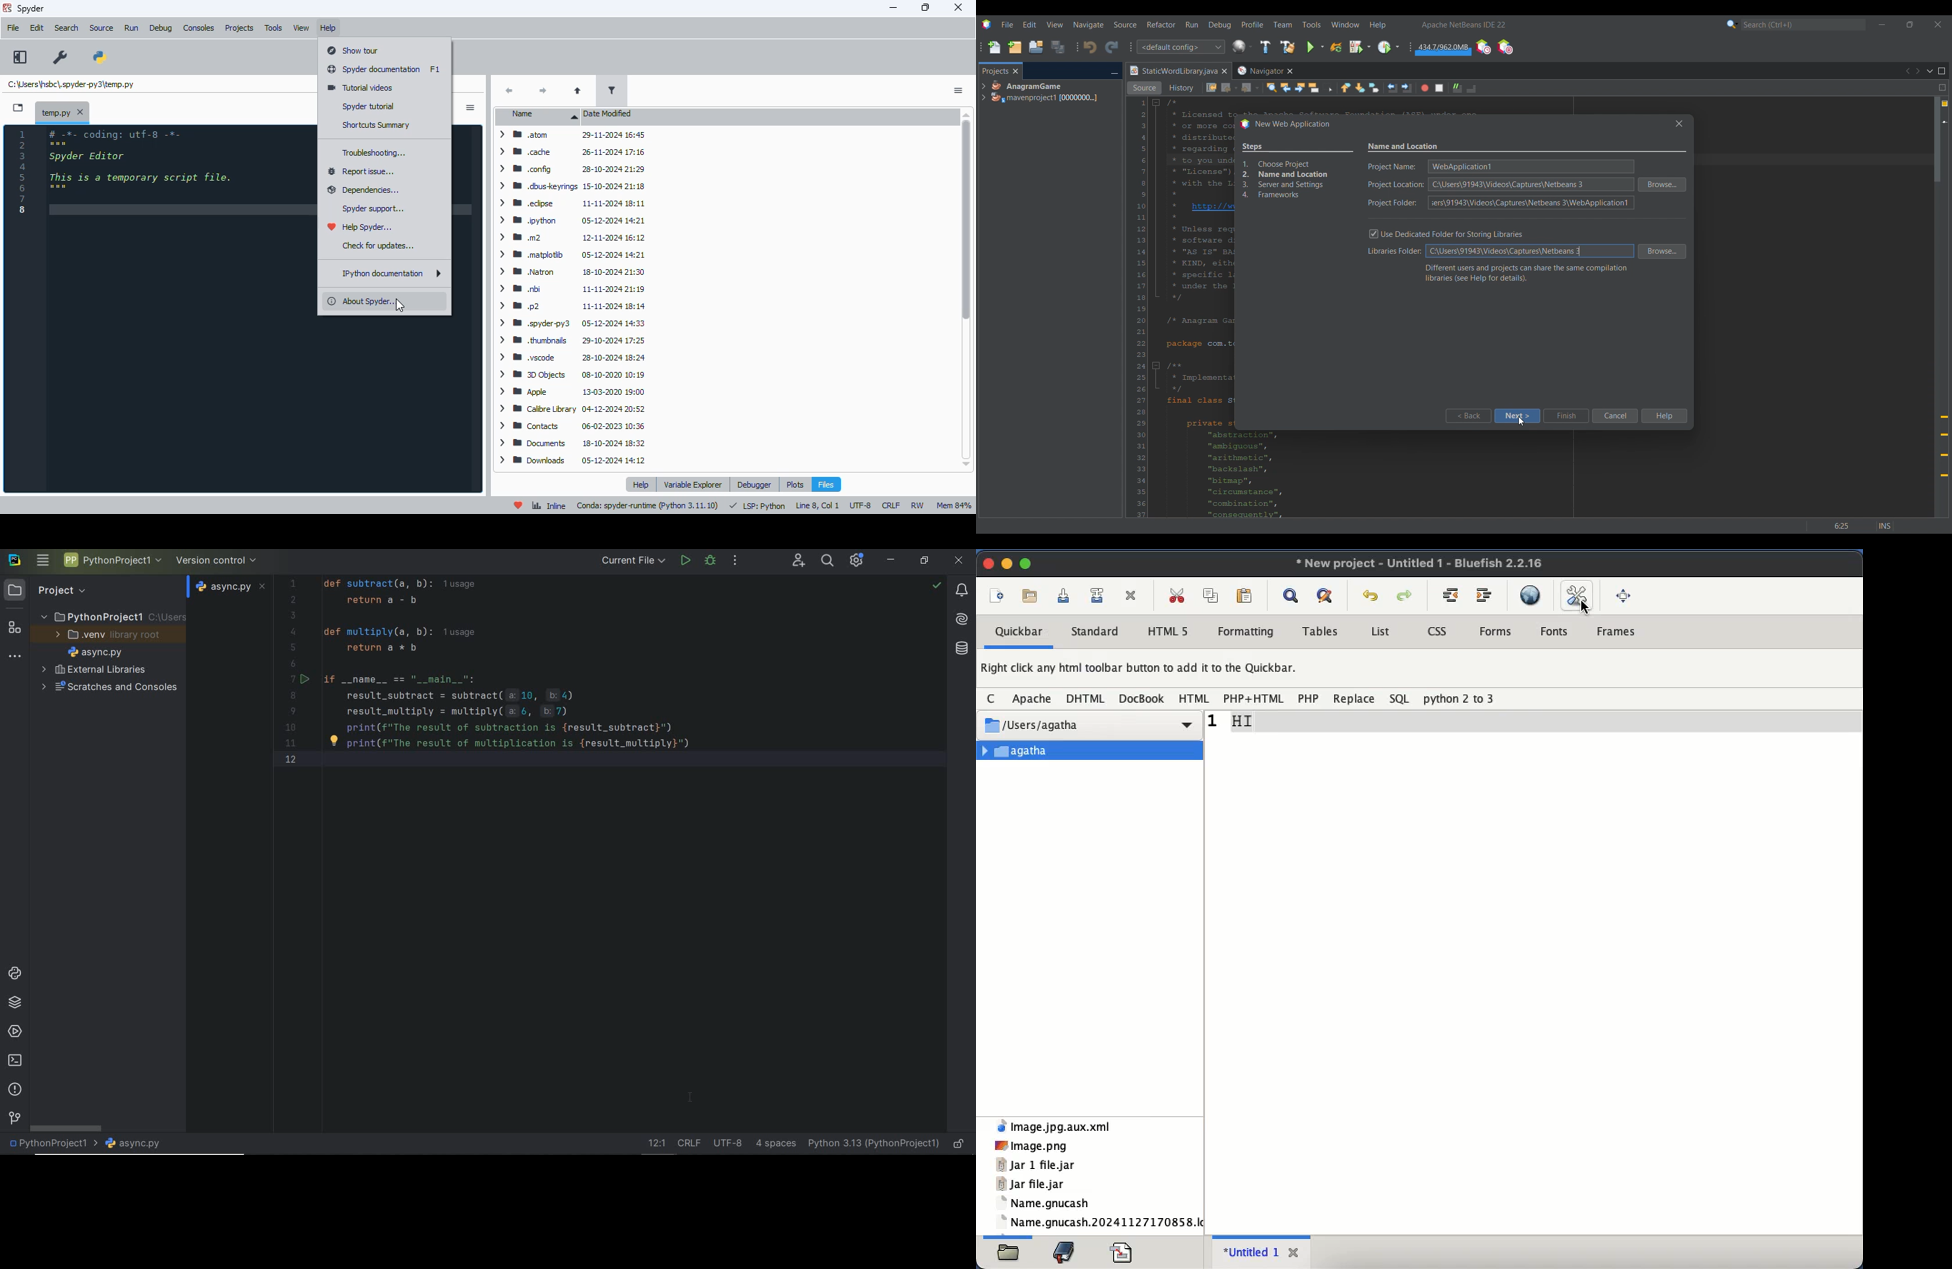  What do you see at coordinates (64, 1128) in the screenshot?
I see `scrollbar` at bounding box center [64, 1128].